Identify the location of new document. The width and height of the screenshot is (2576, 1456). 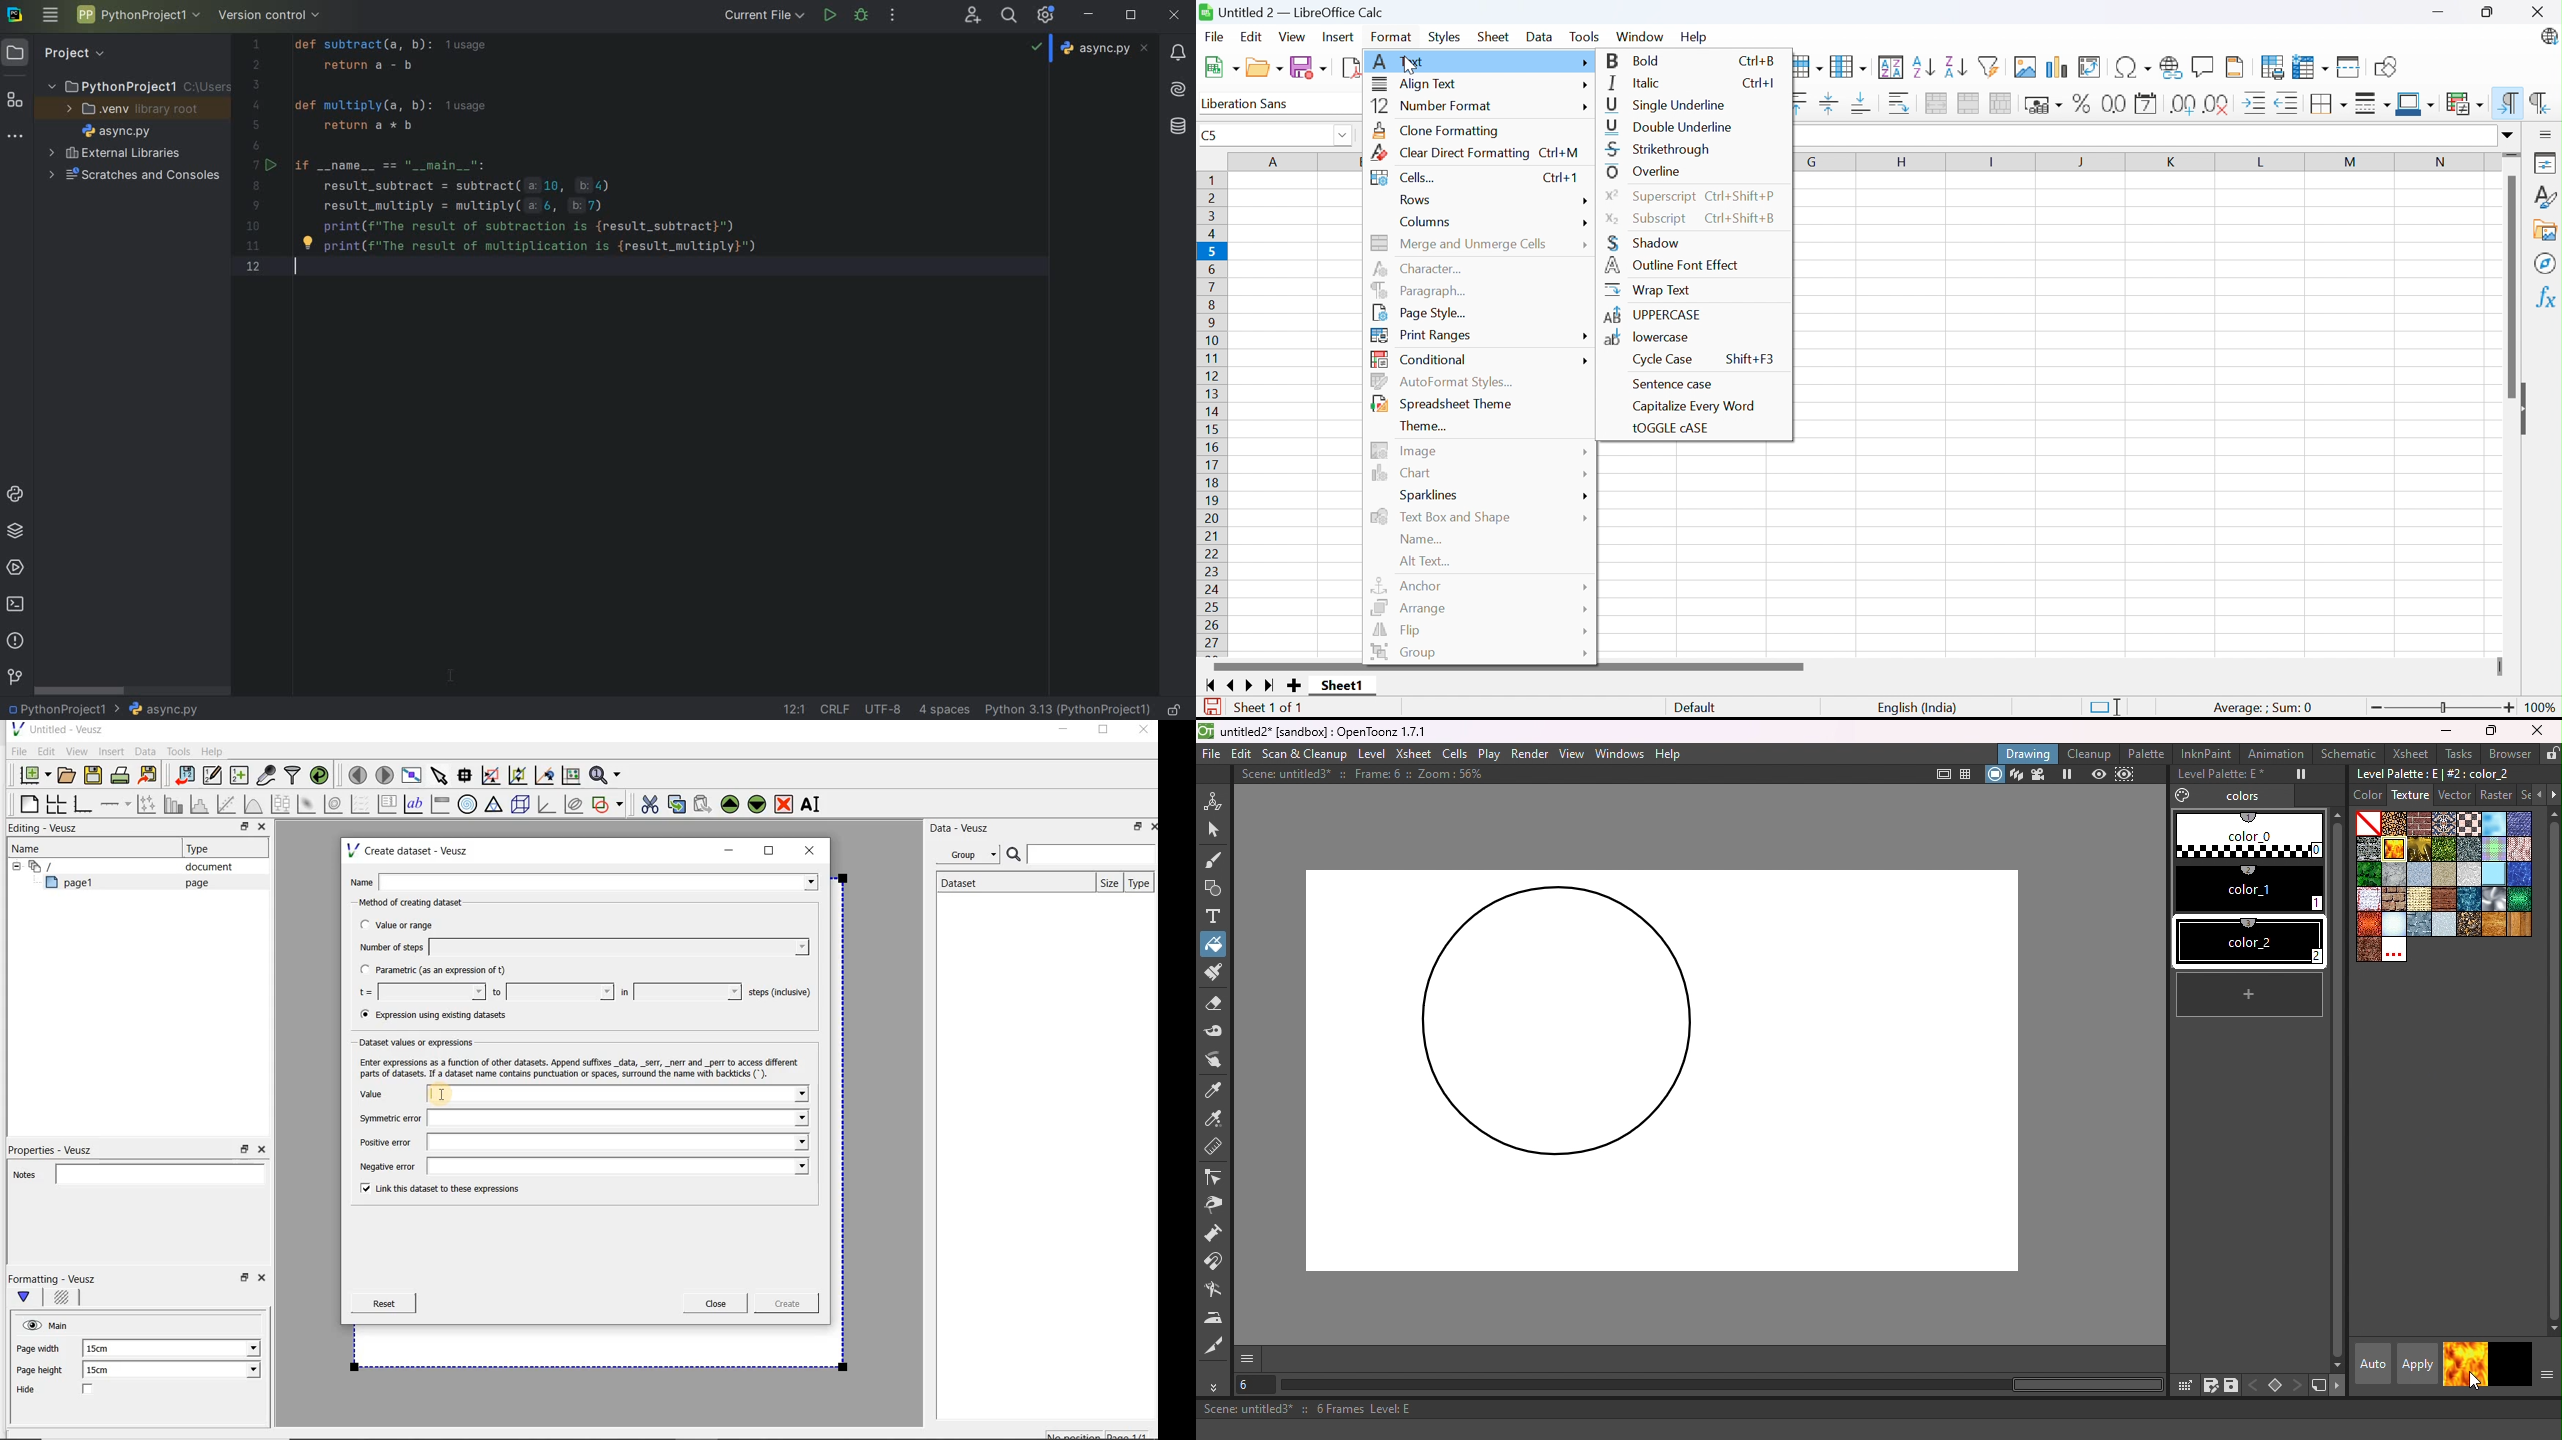
(32, 773).